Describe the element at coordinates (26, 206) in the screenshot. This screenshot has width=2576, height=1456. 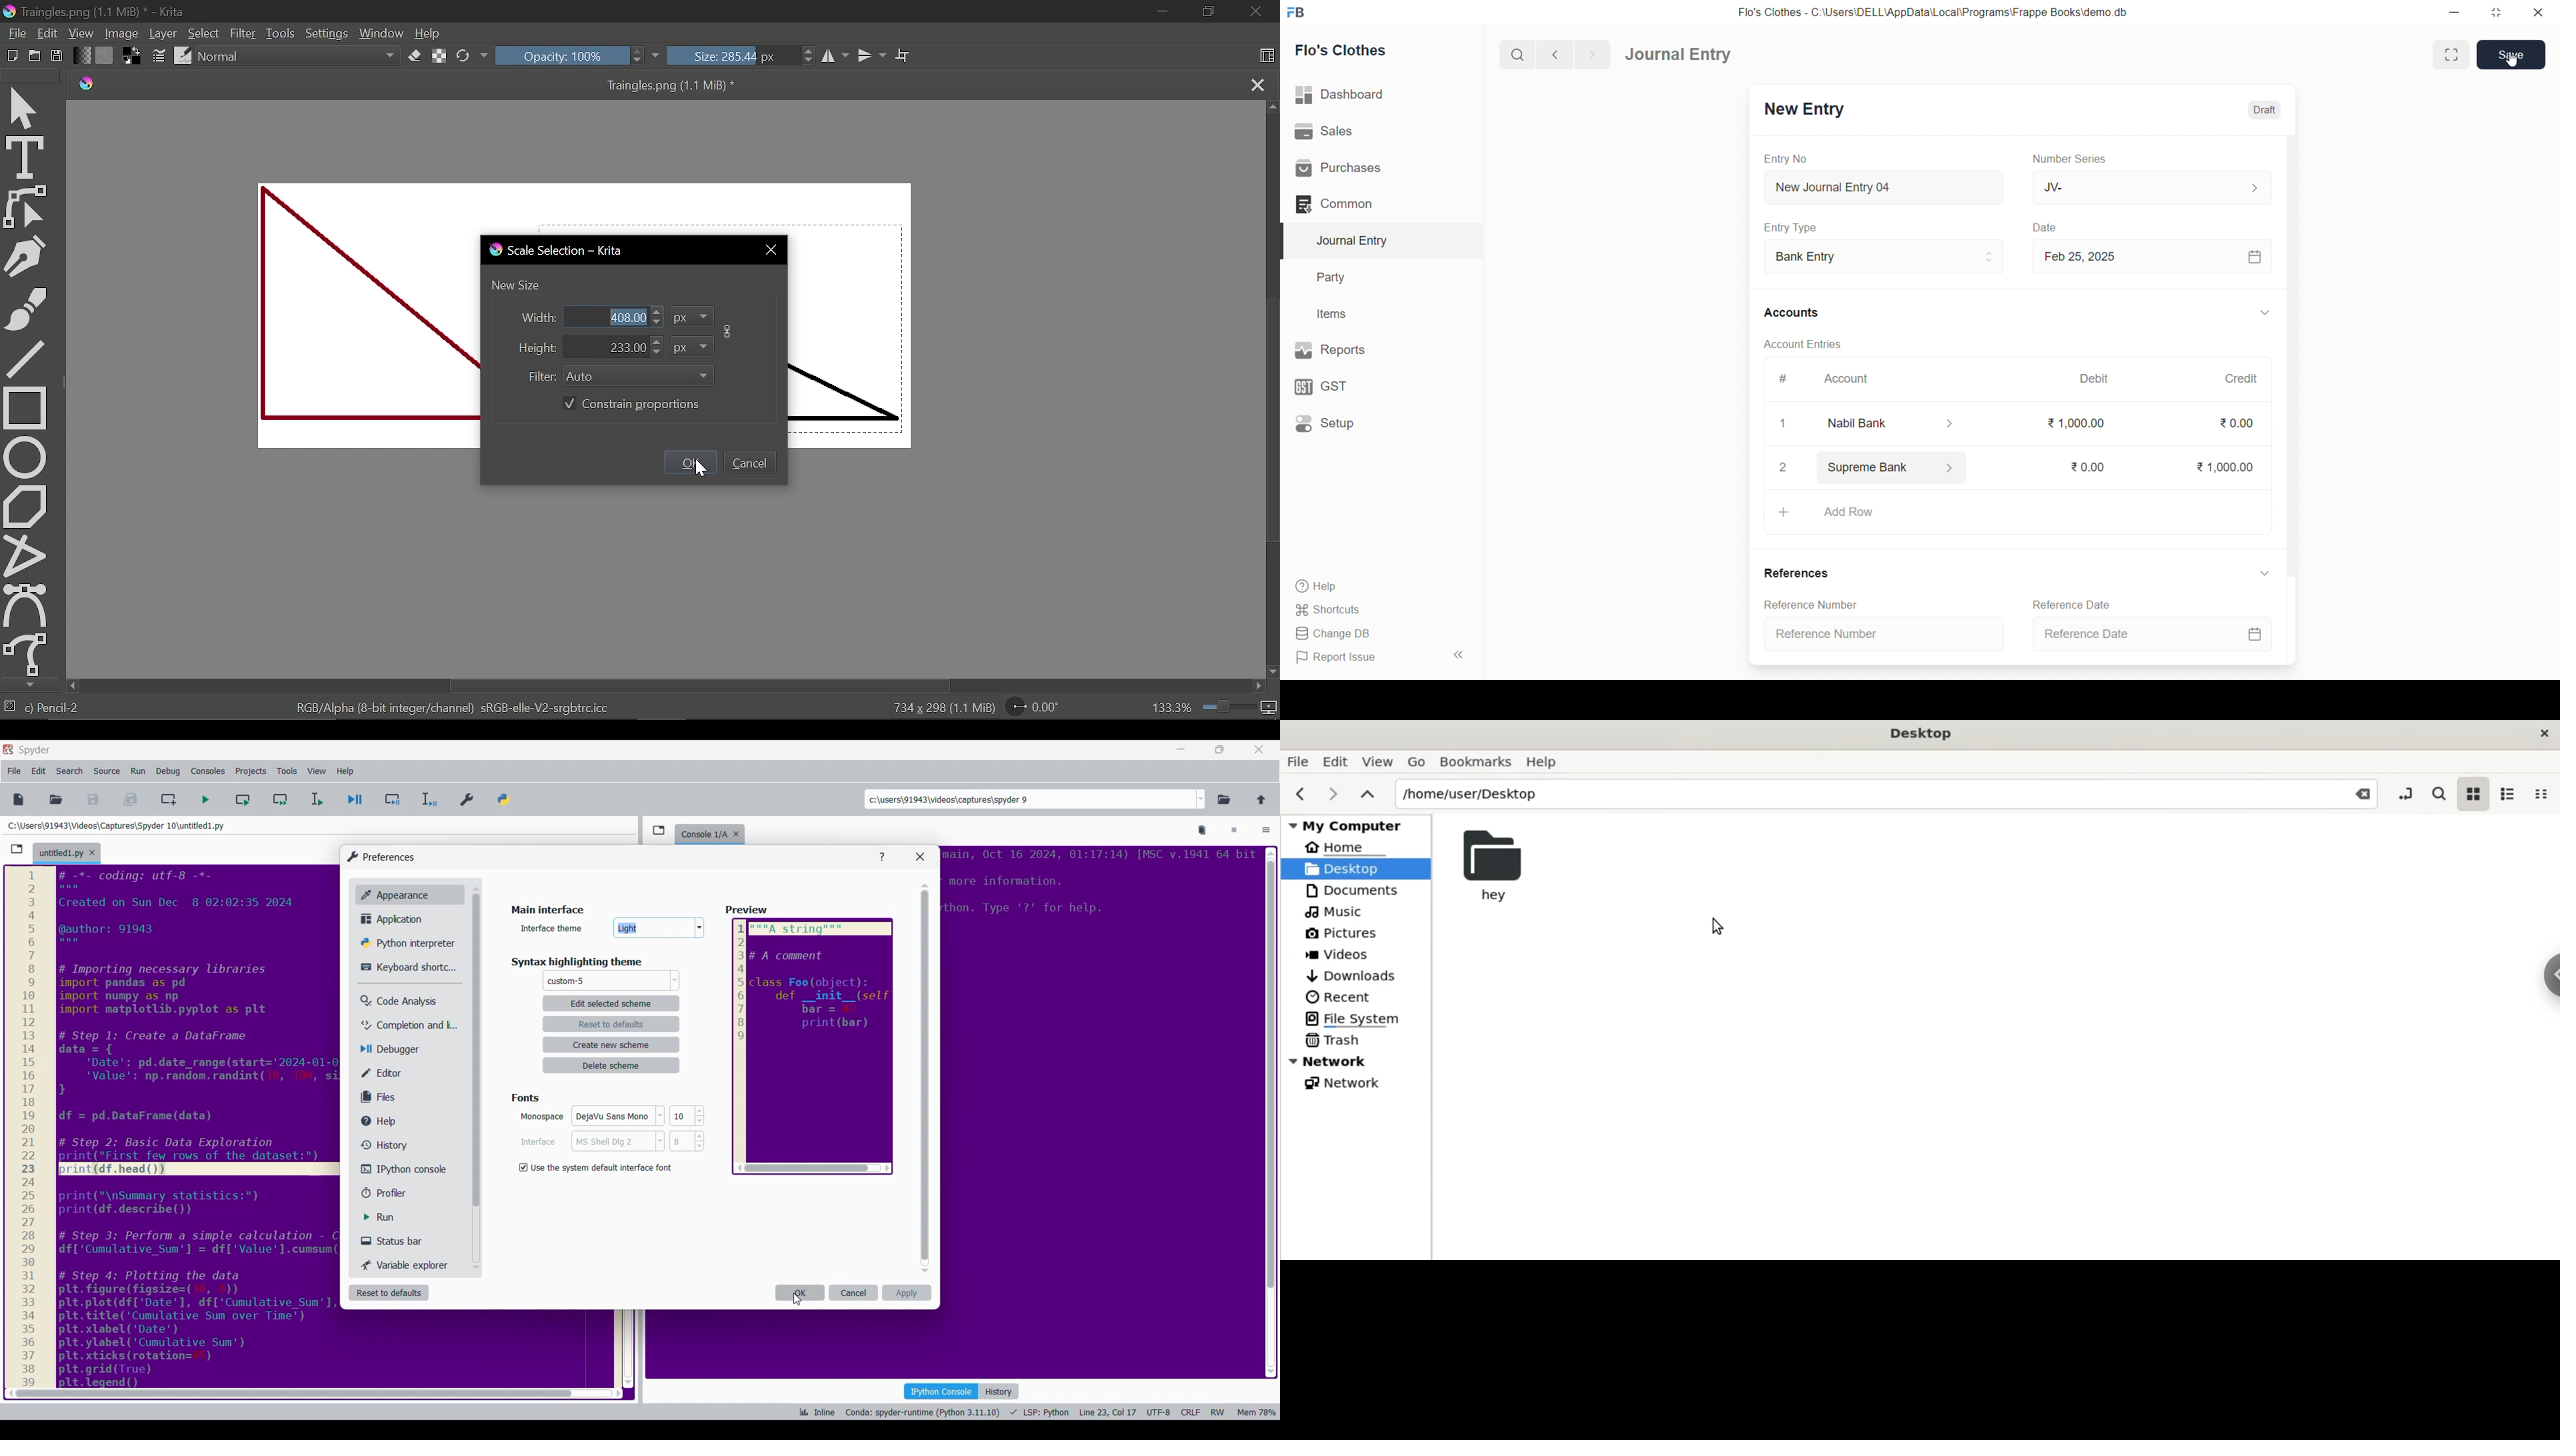
I see `Edit shapes tool` at that location.